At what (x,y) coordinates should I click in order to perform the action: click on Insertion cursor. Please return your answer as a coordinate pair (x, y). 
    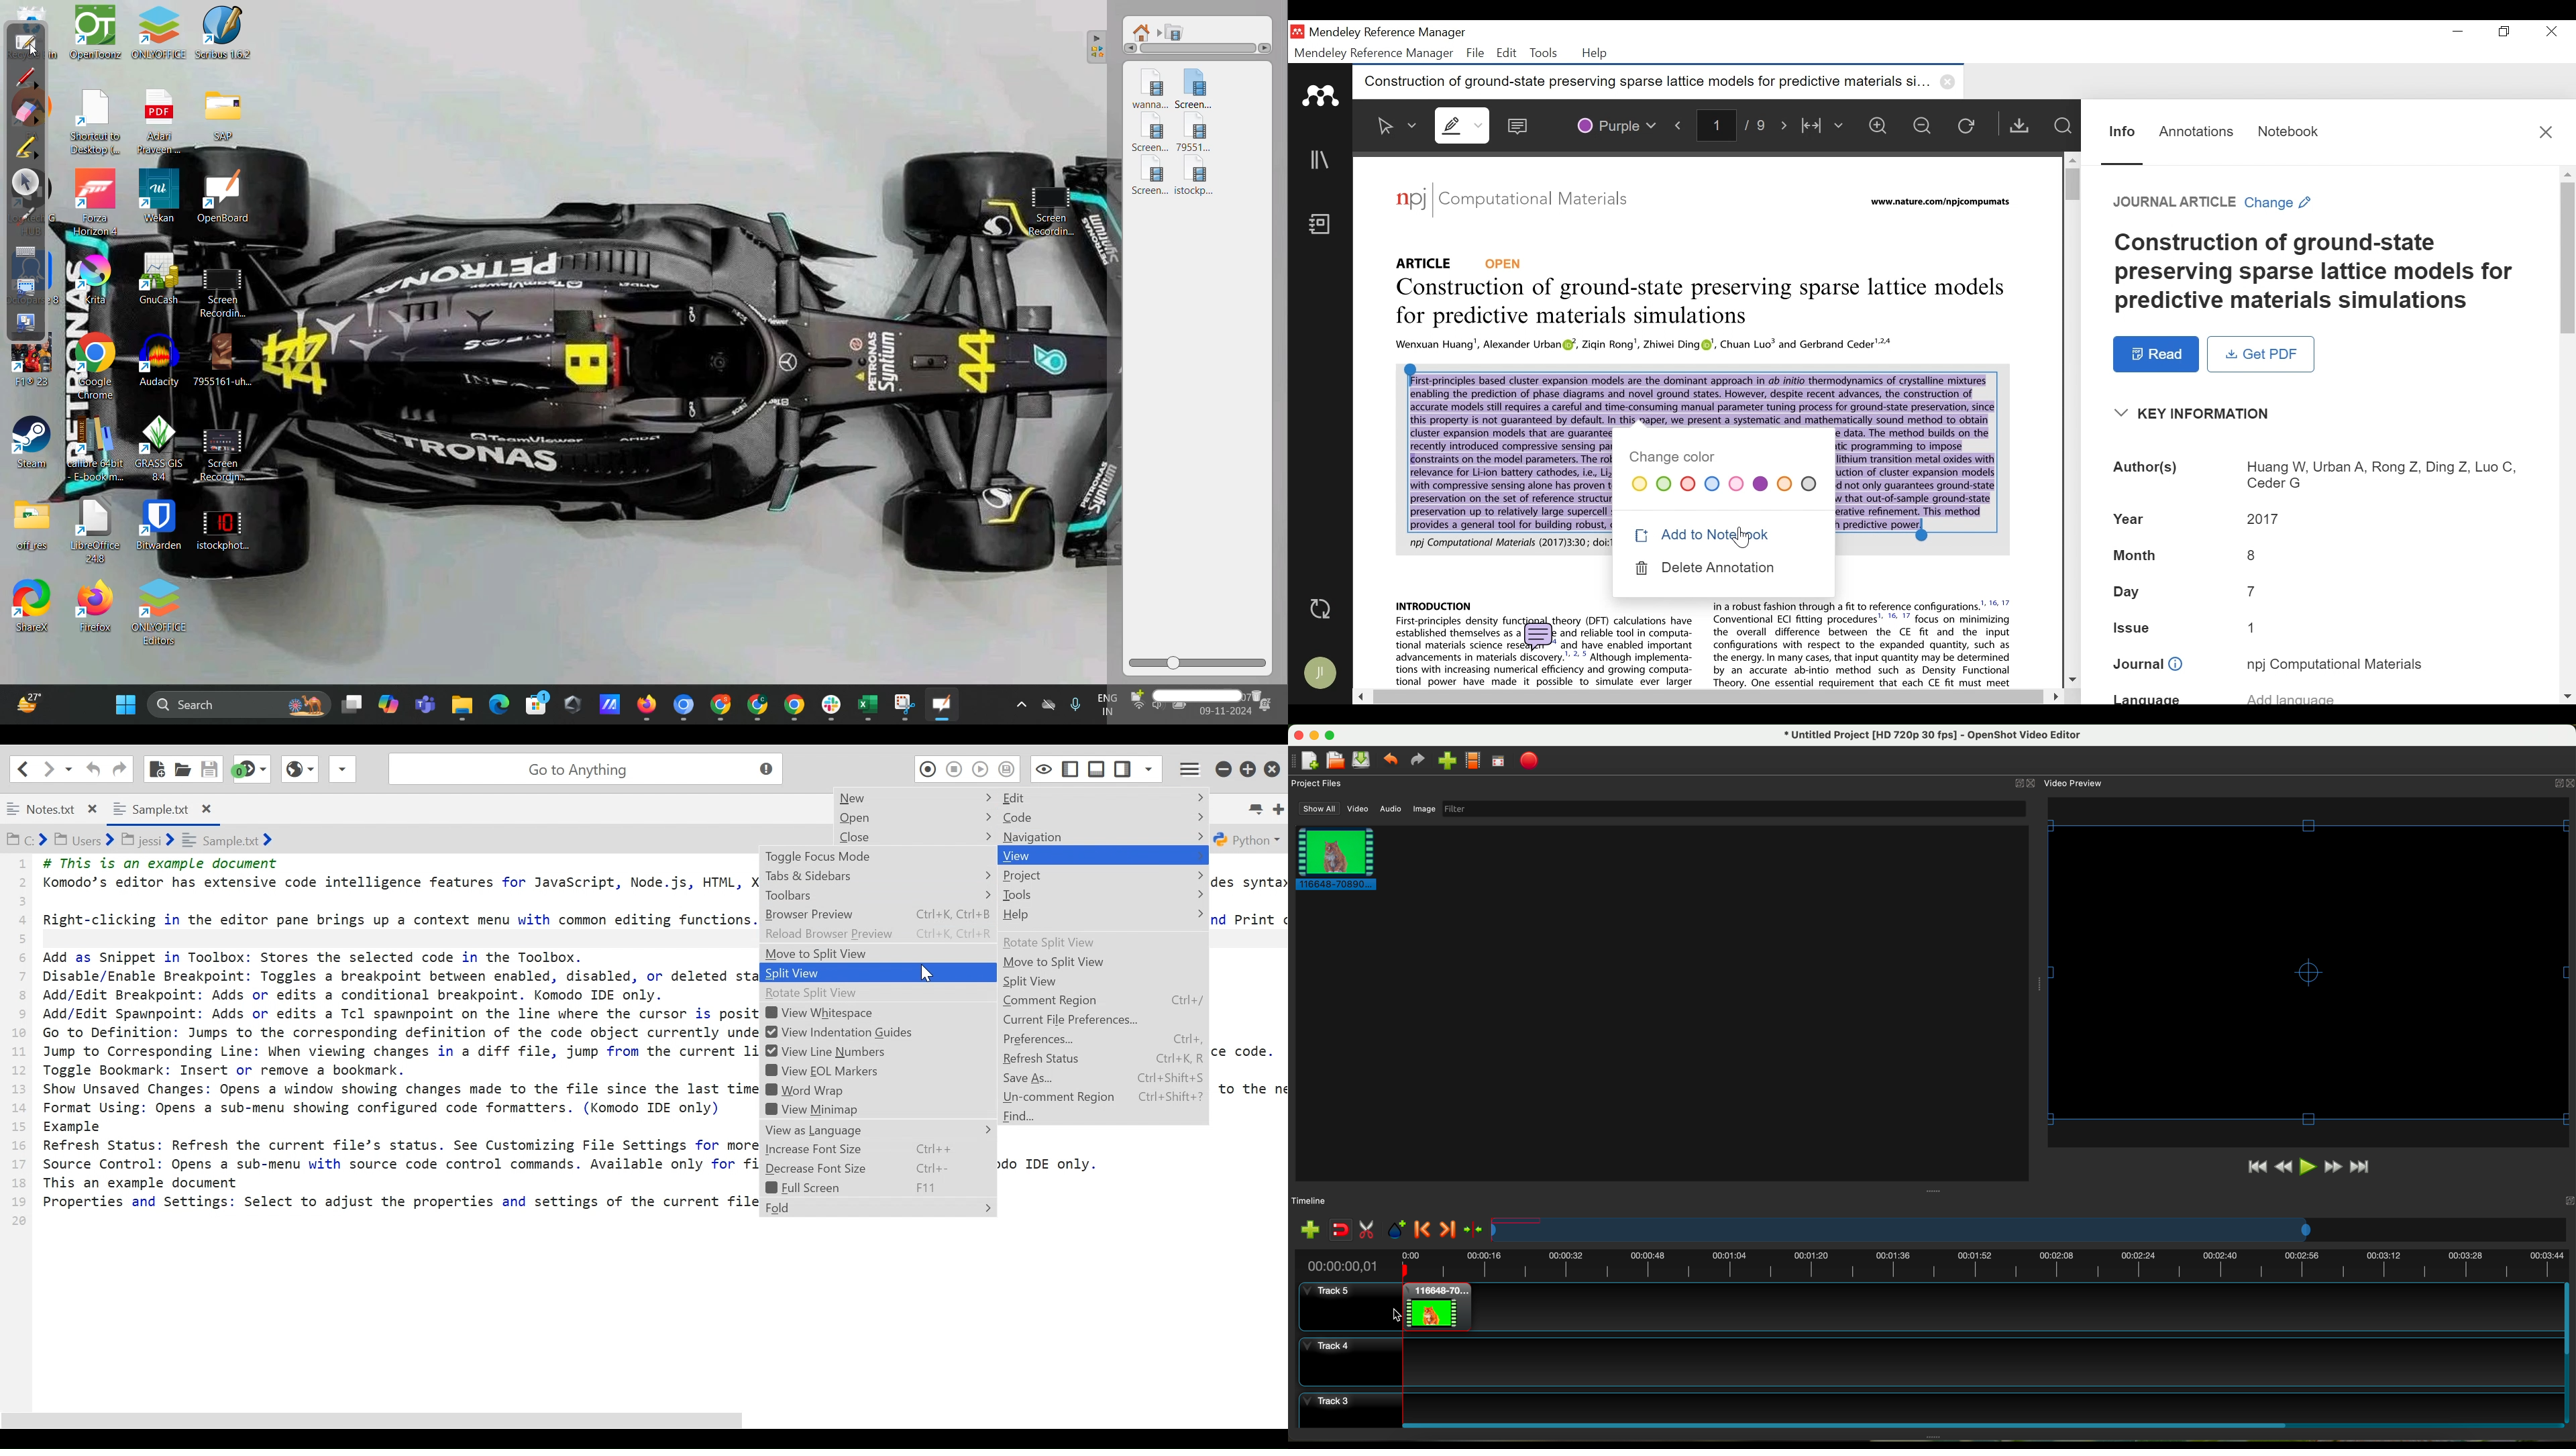
    Looking at the image, I should click on (1926, 535).